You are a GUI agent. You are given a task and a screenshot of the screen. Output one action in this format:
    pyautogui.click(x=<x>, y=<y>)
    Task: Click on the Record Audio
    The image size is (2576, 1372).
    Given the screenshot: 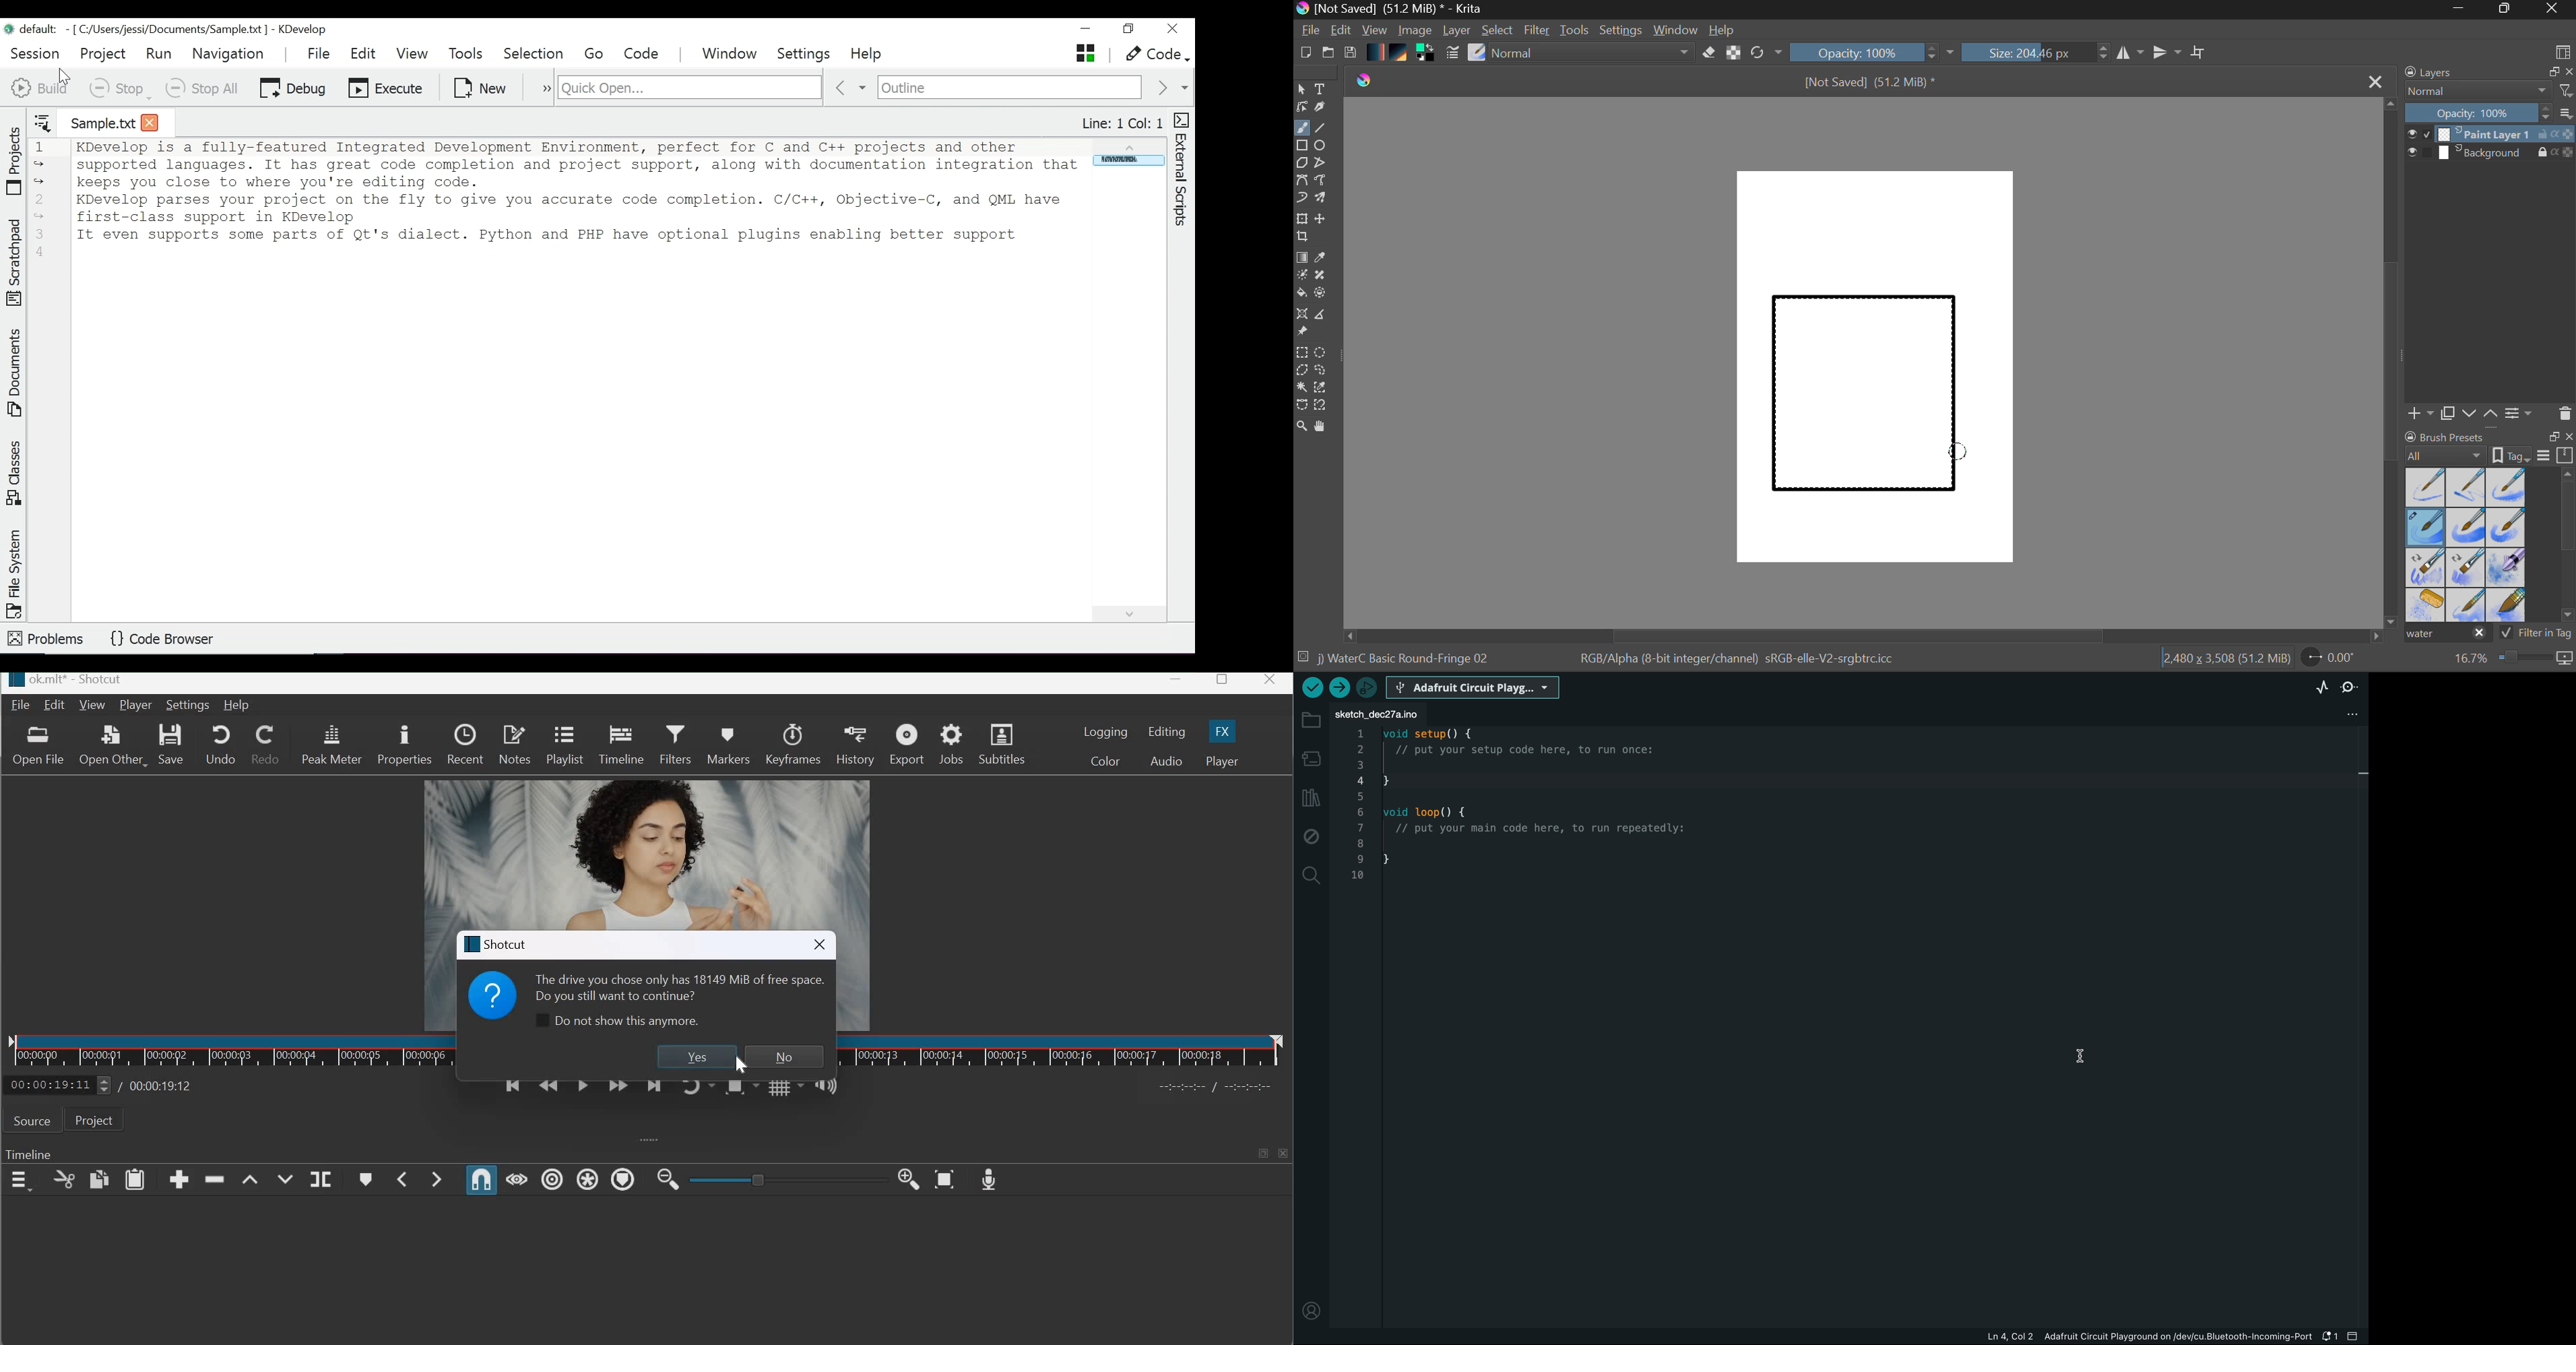 What is the action you would take?
    pyautogui.click(x=990, y=1178)
    